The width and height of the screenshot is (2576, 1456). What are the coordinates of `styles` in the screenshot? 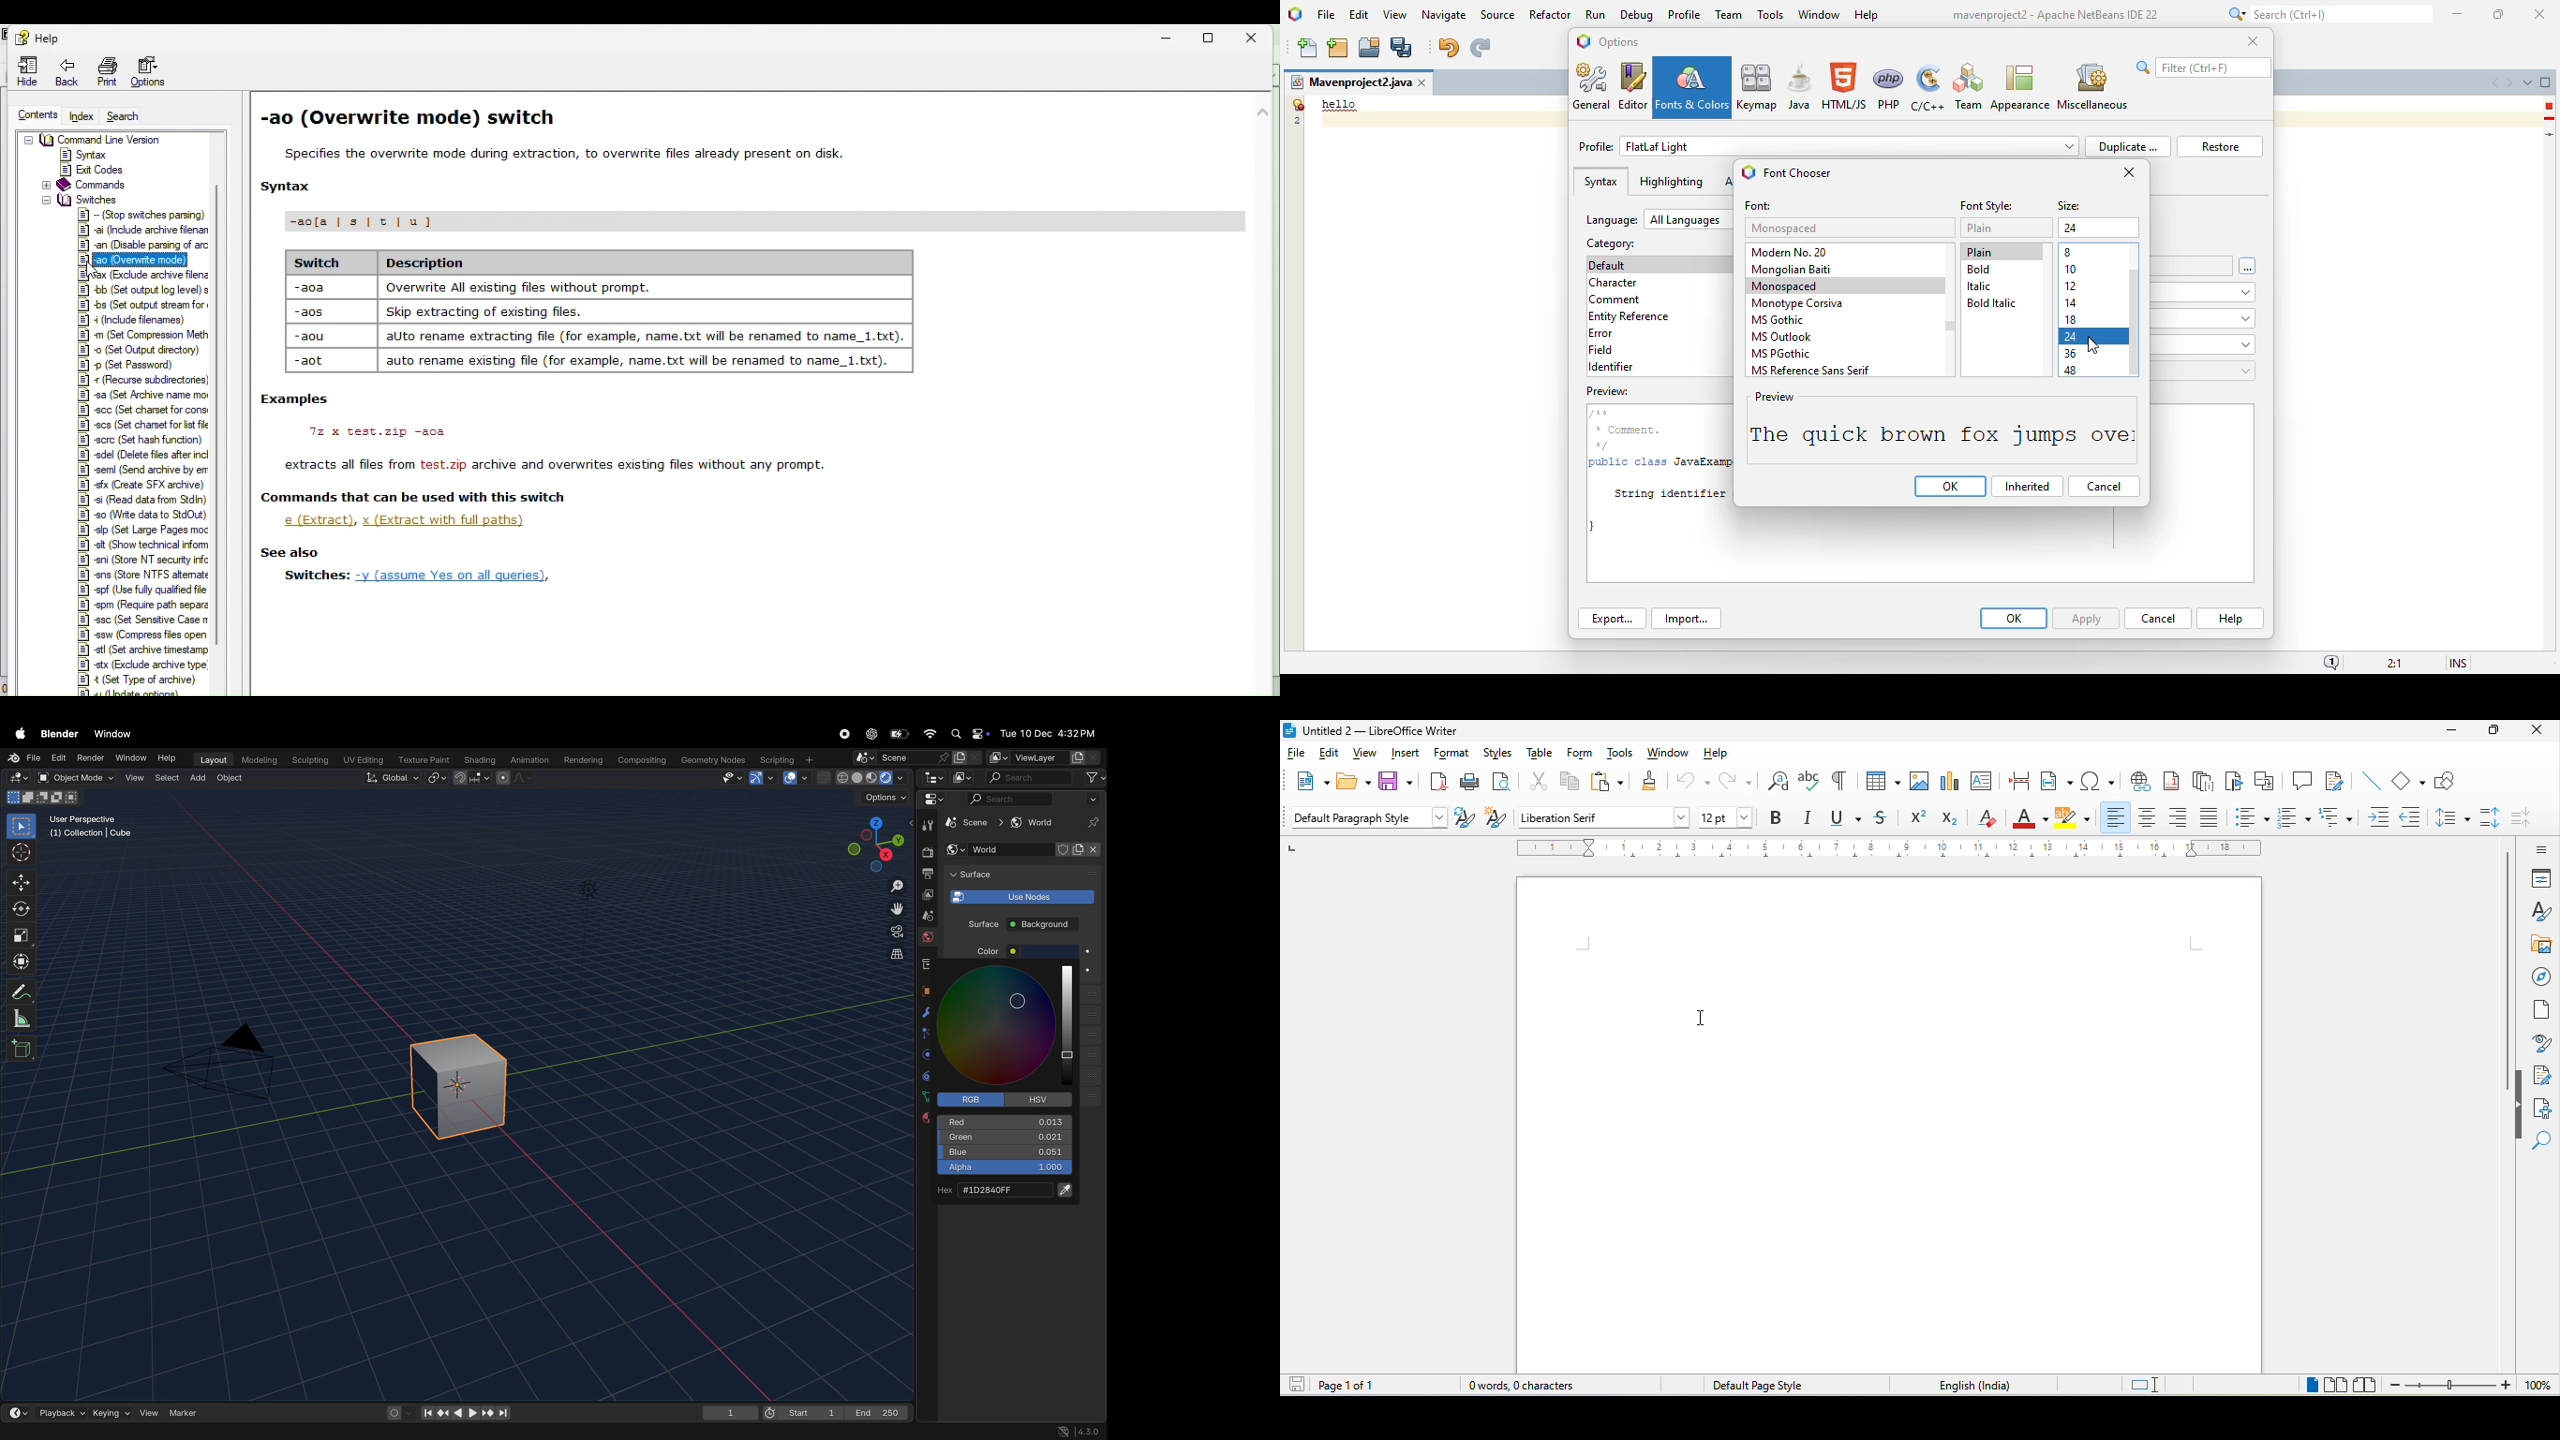 It's located at (1502, 755).